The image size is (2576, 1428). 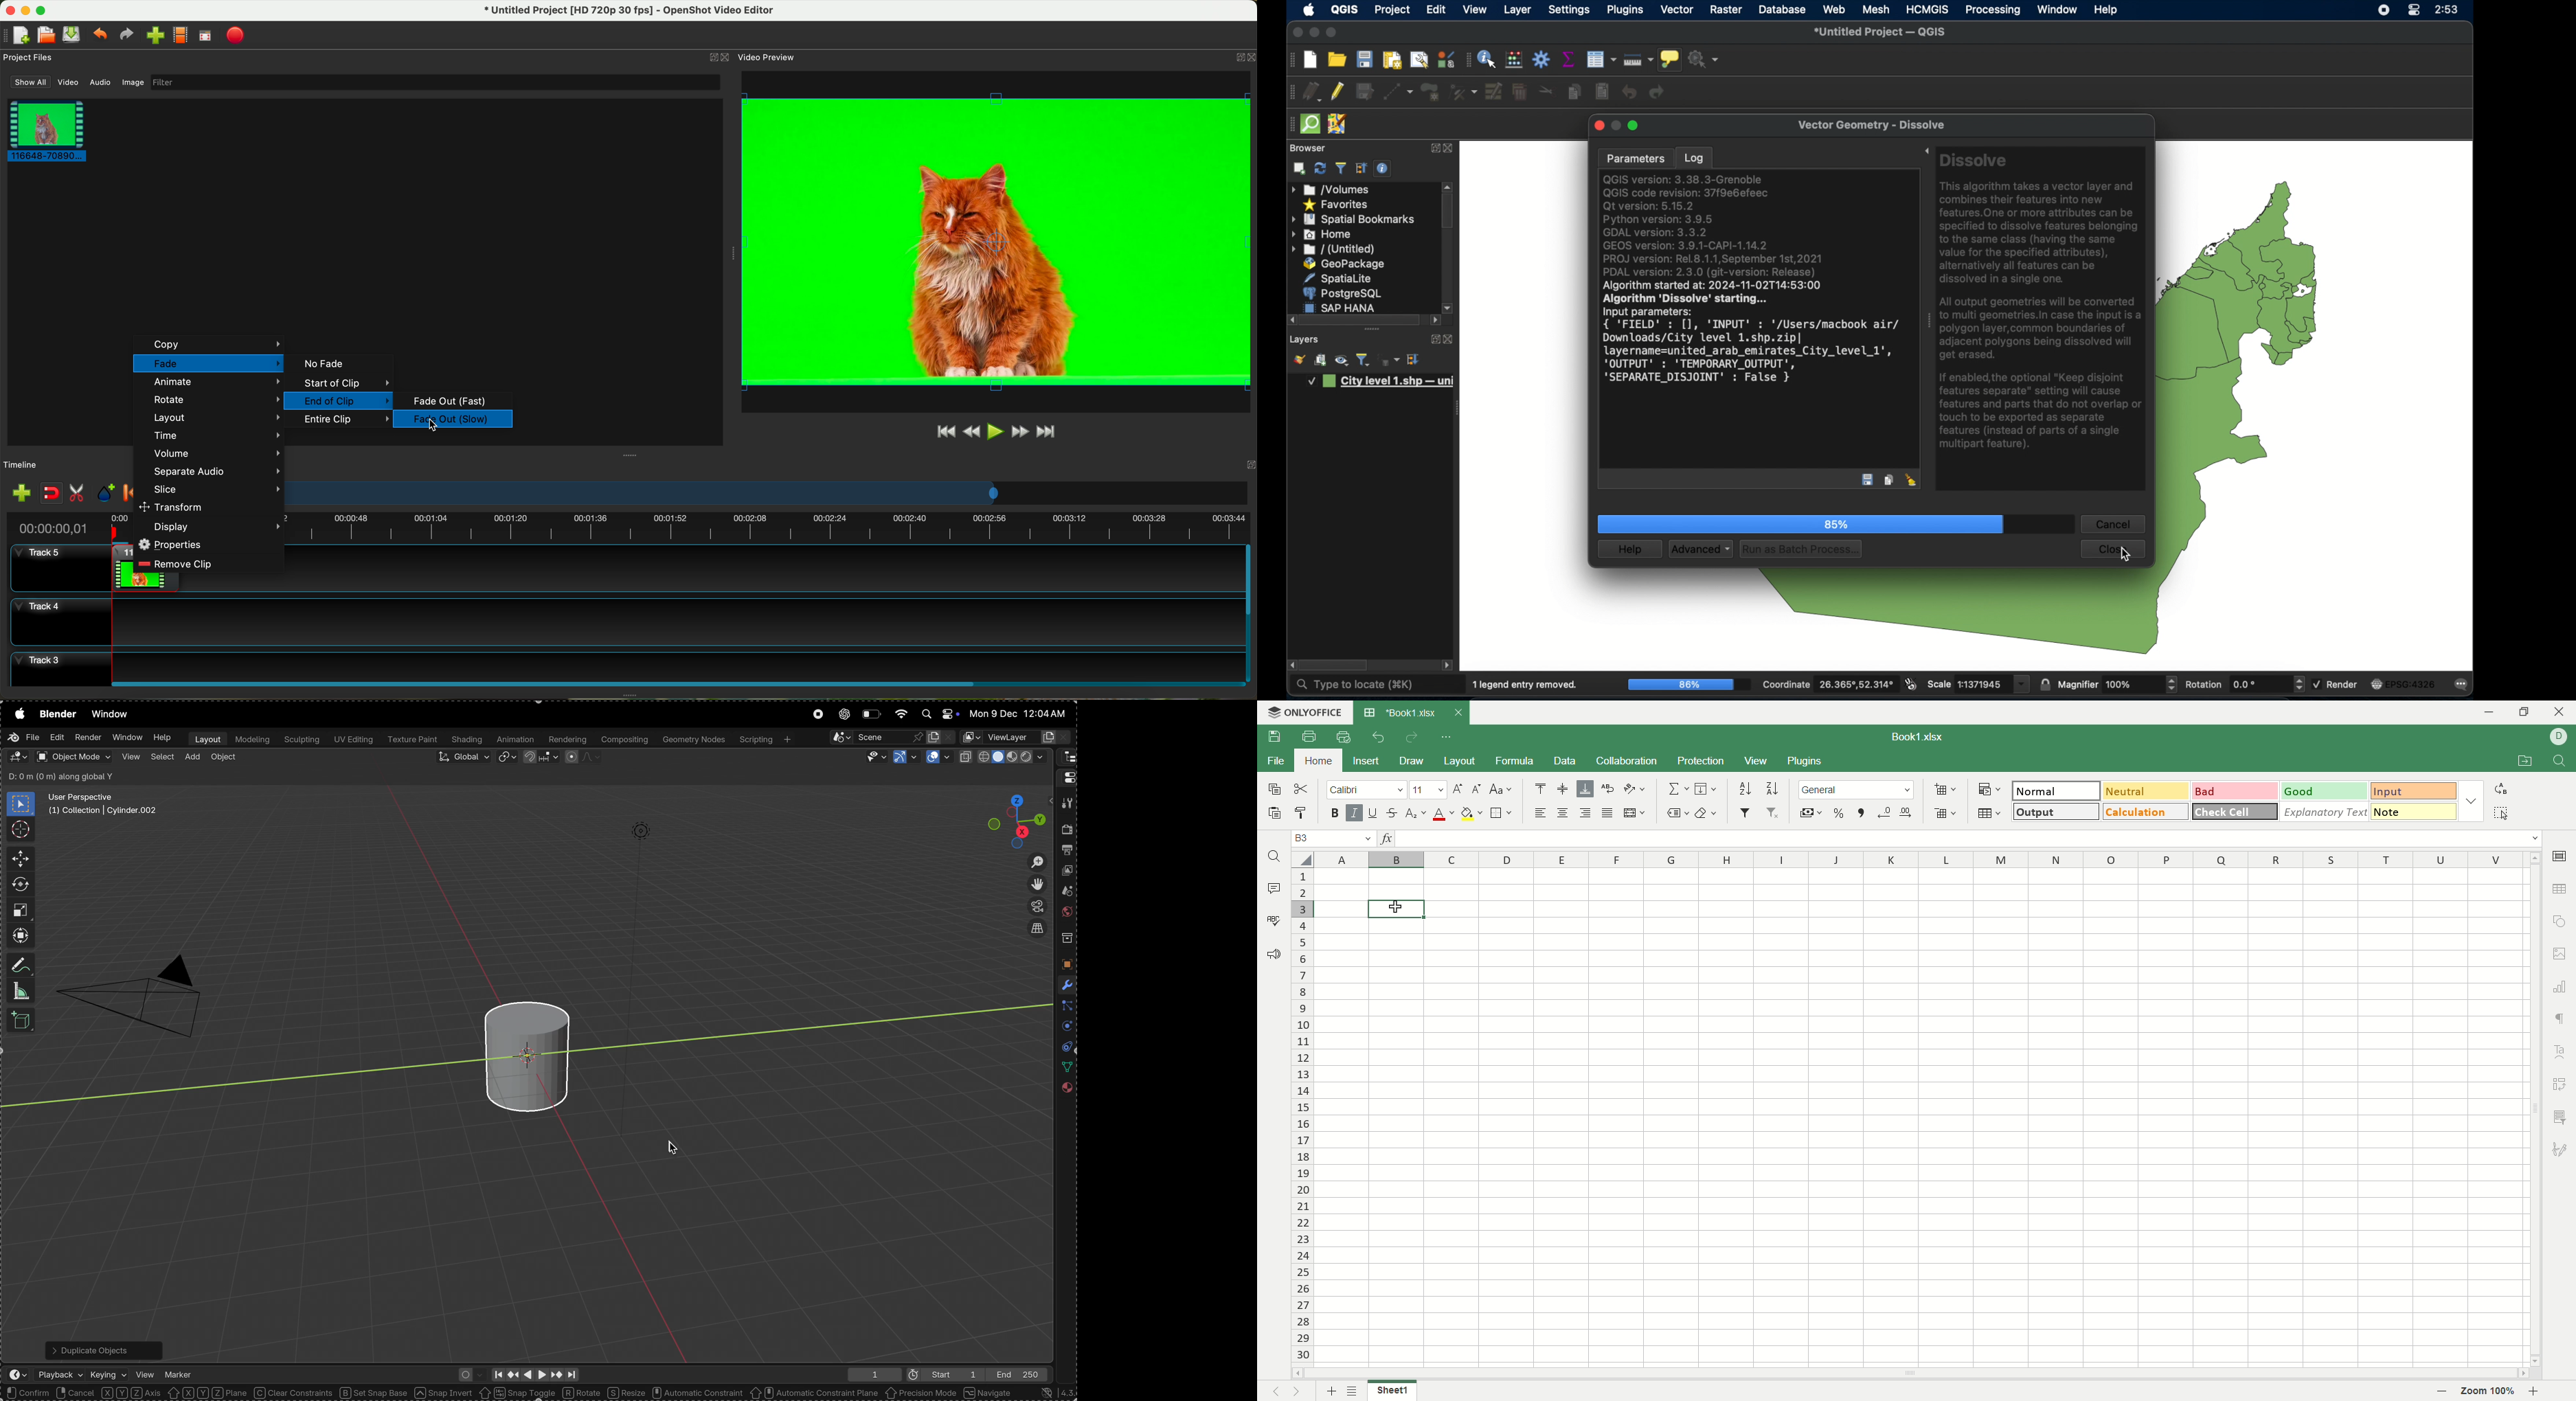 I want to click on measure, so click(x=21, y=991).